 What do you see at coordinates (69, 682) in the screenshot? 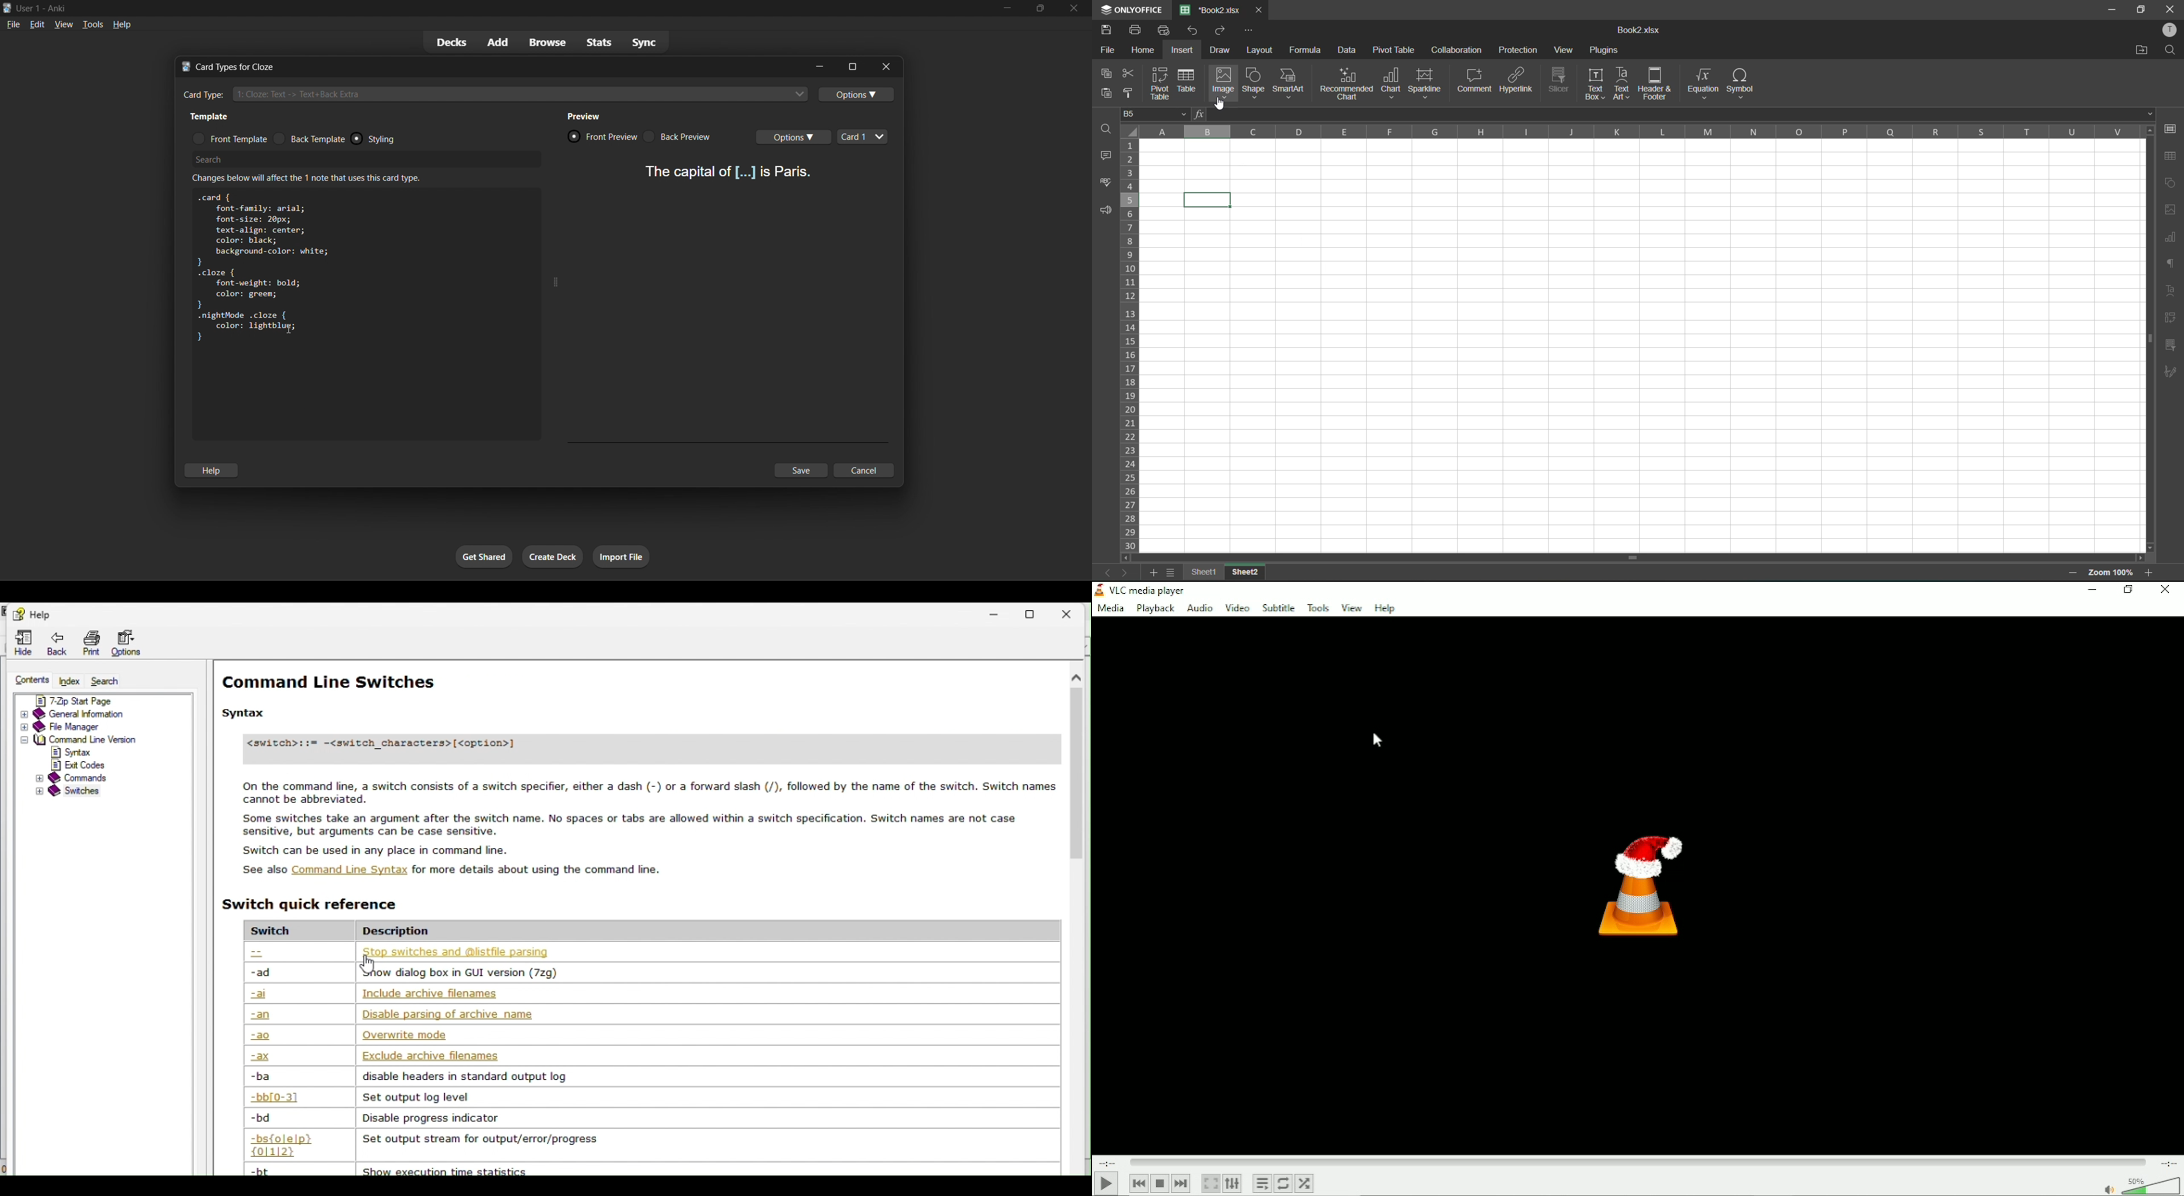
I see `Index` at bounding box center [69, 682].